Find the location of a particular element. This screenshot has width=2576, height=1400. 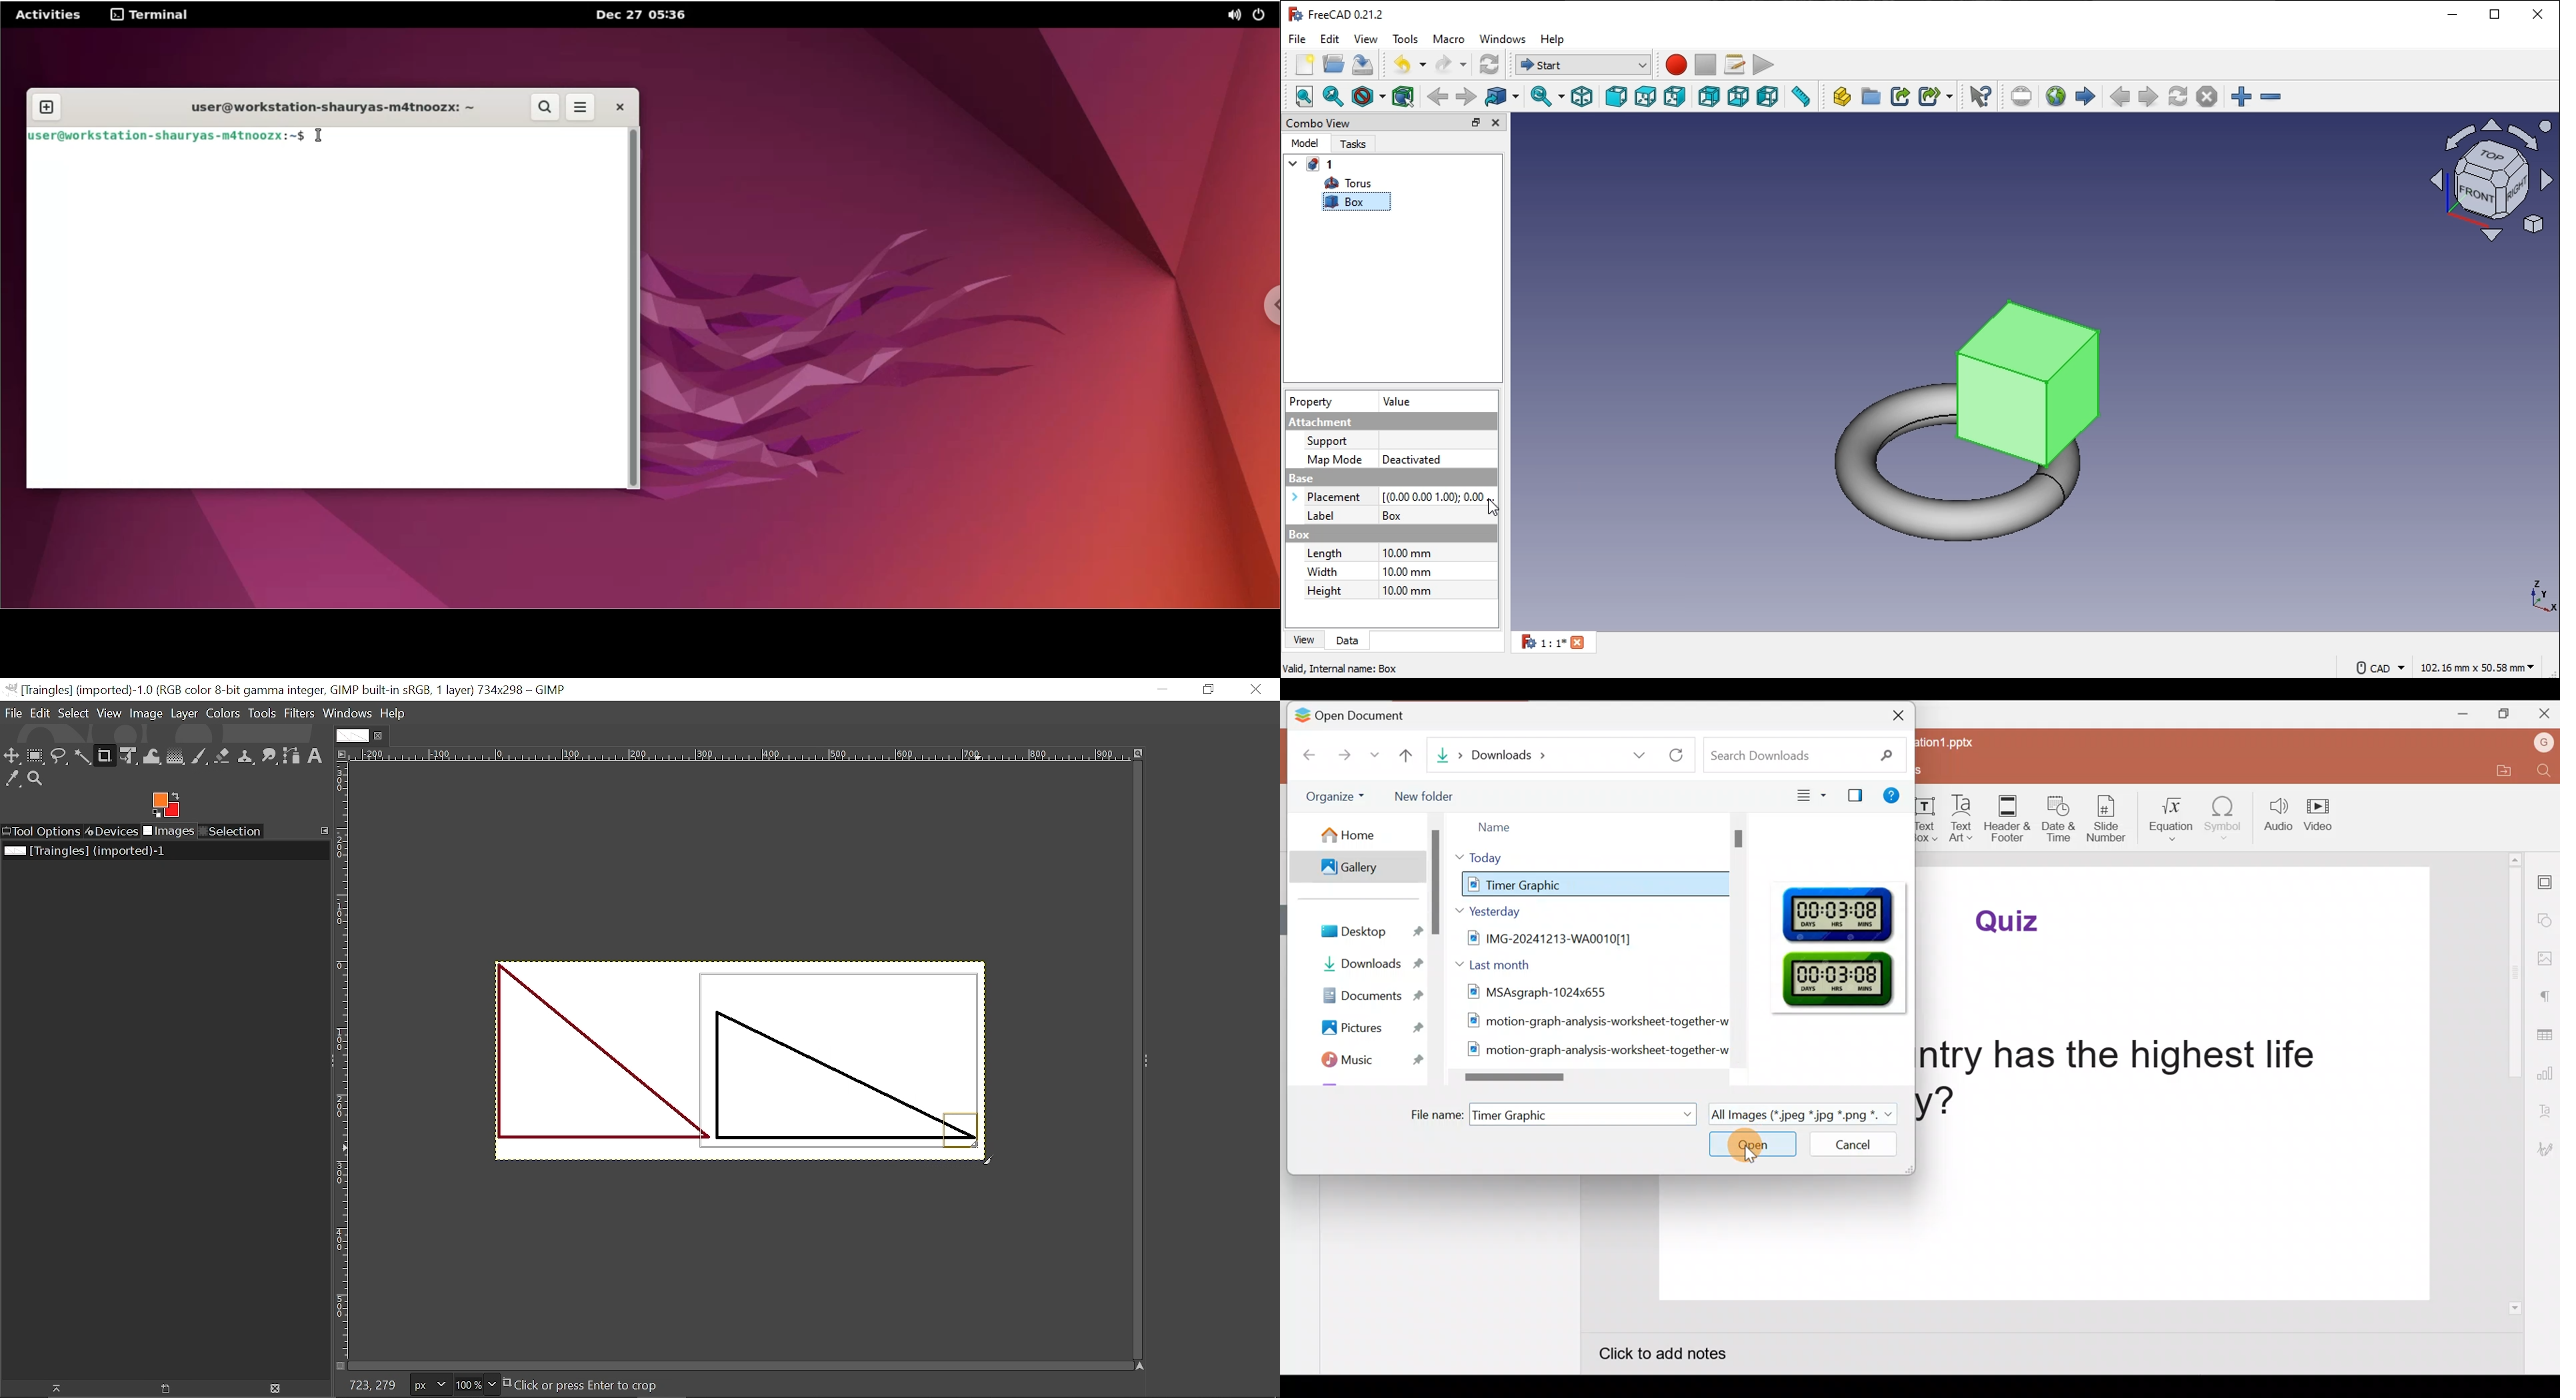

new file is located at coordinates (1306, 65).